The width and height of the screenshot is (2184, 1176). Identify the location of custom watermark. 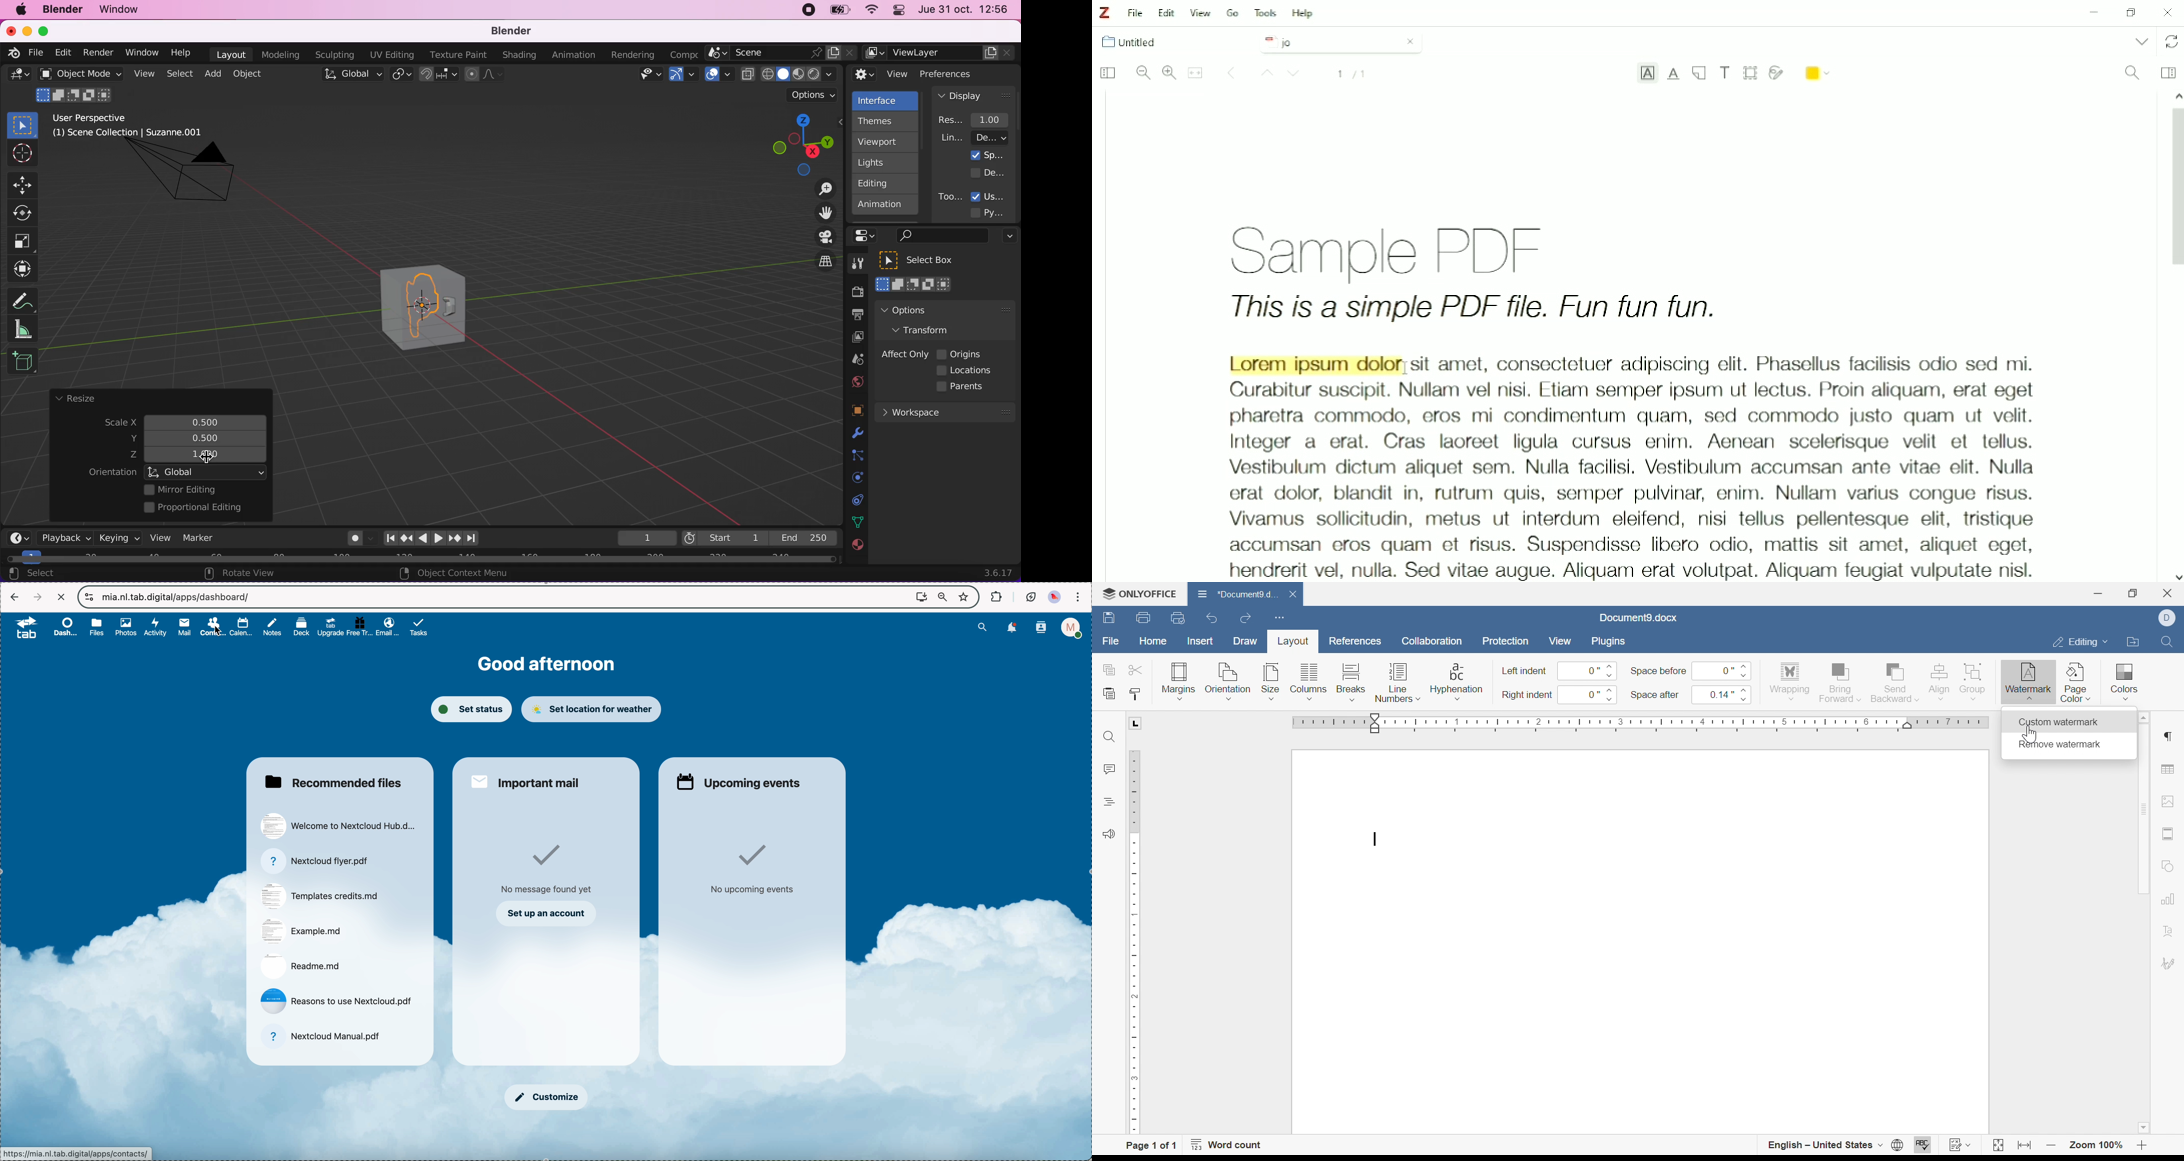
(2058, 721).